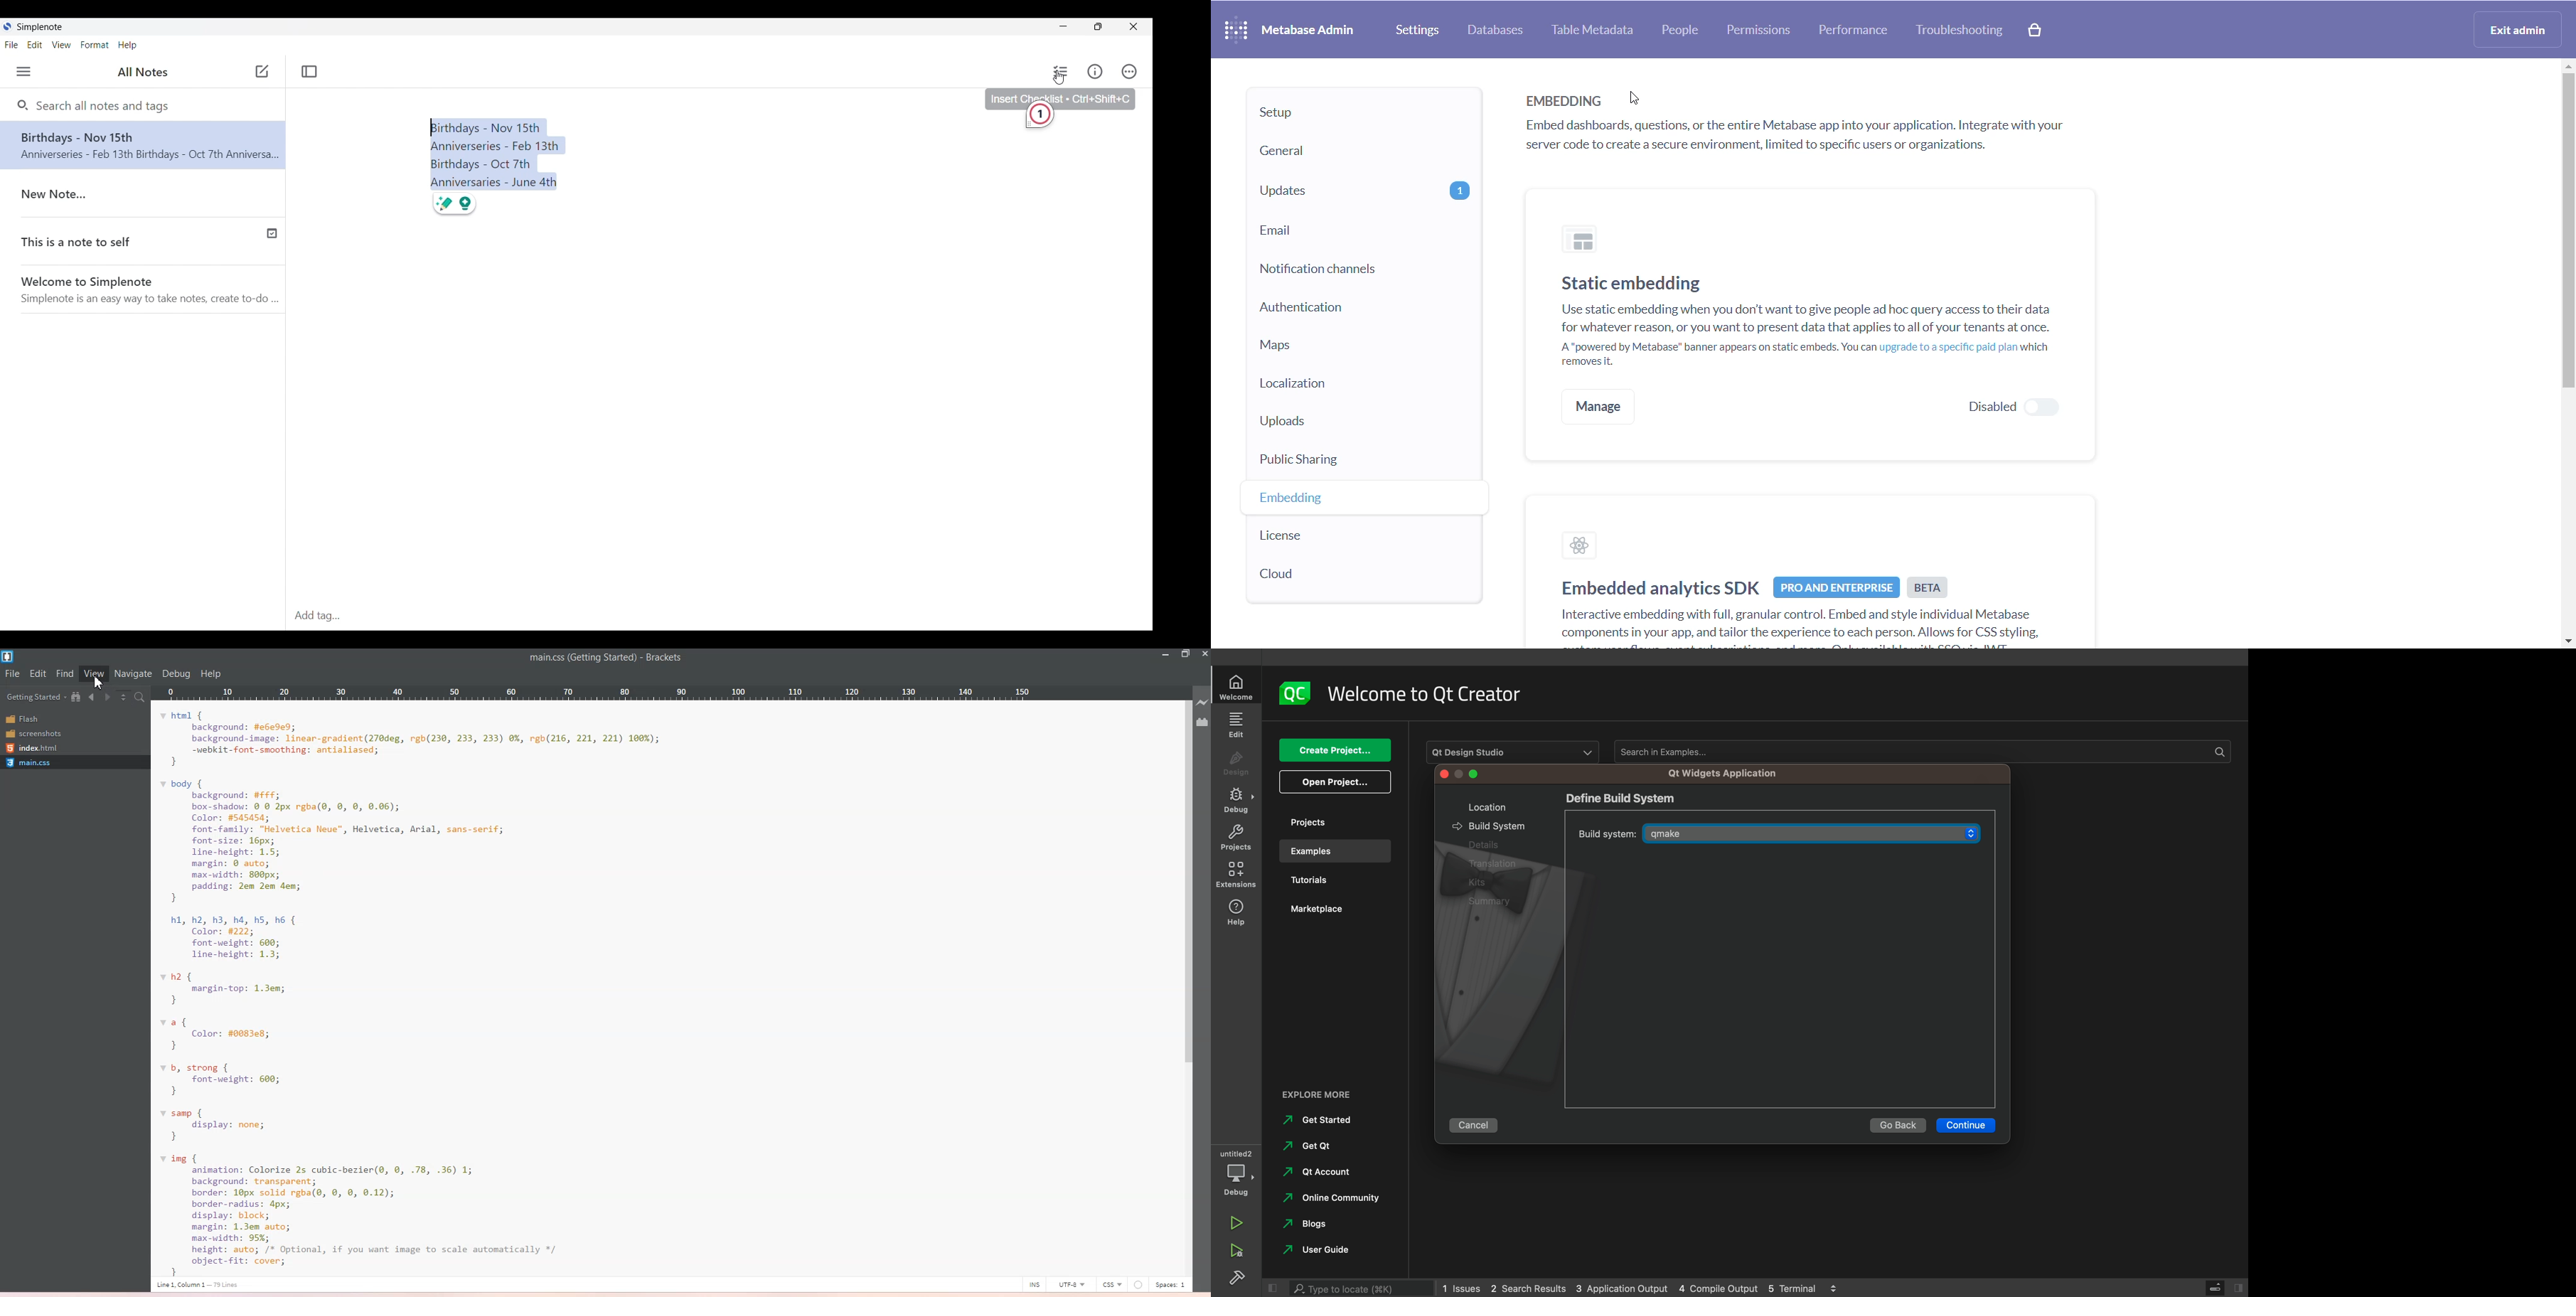 The height and width of the screenshot is (1316, 2576). Describe the element at coordinates (1349, 309) in the screenshot. I see `authentication` at that location.